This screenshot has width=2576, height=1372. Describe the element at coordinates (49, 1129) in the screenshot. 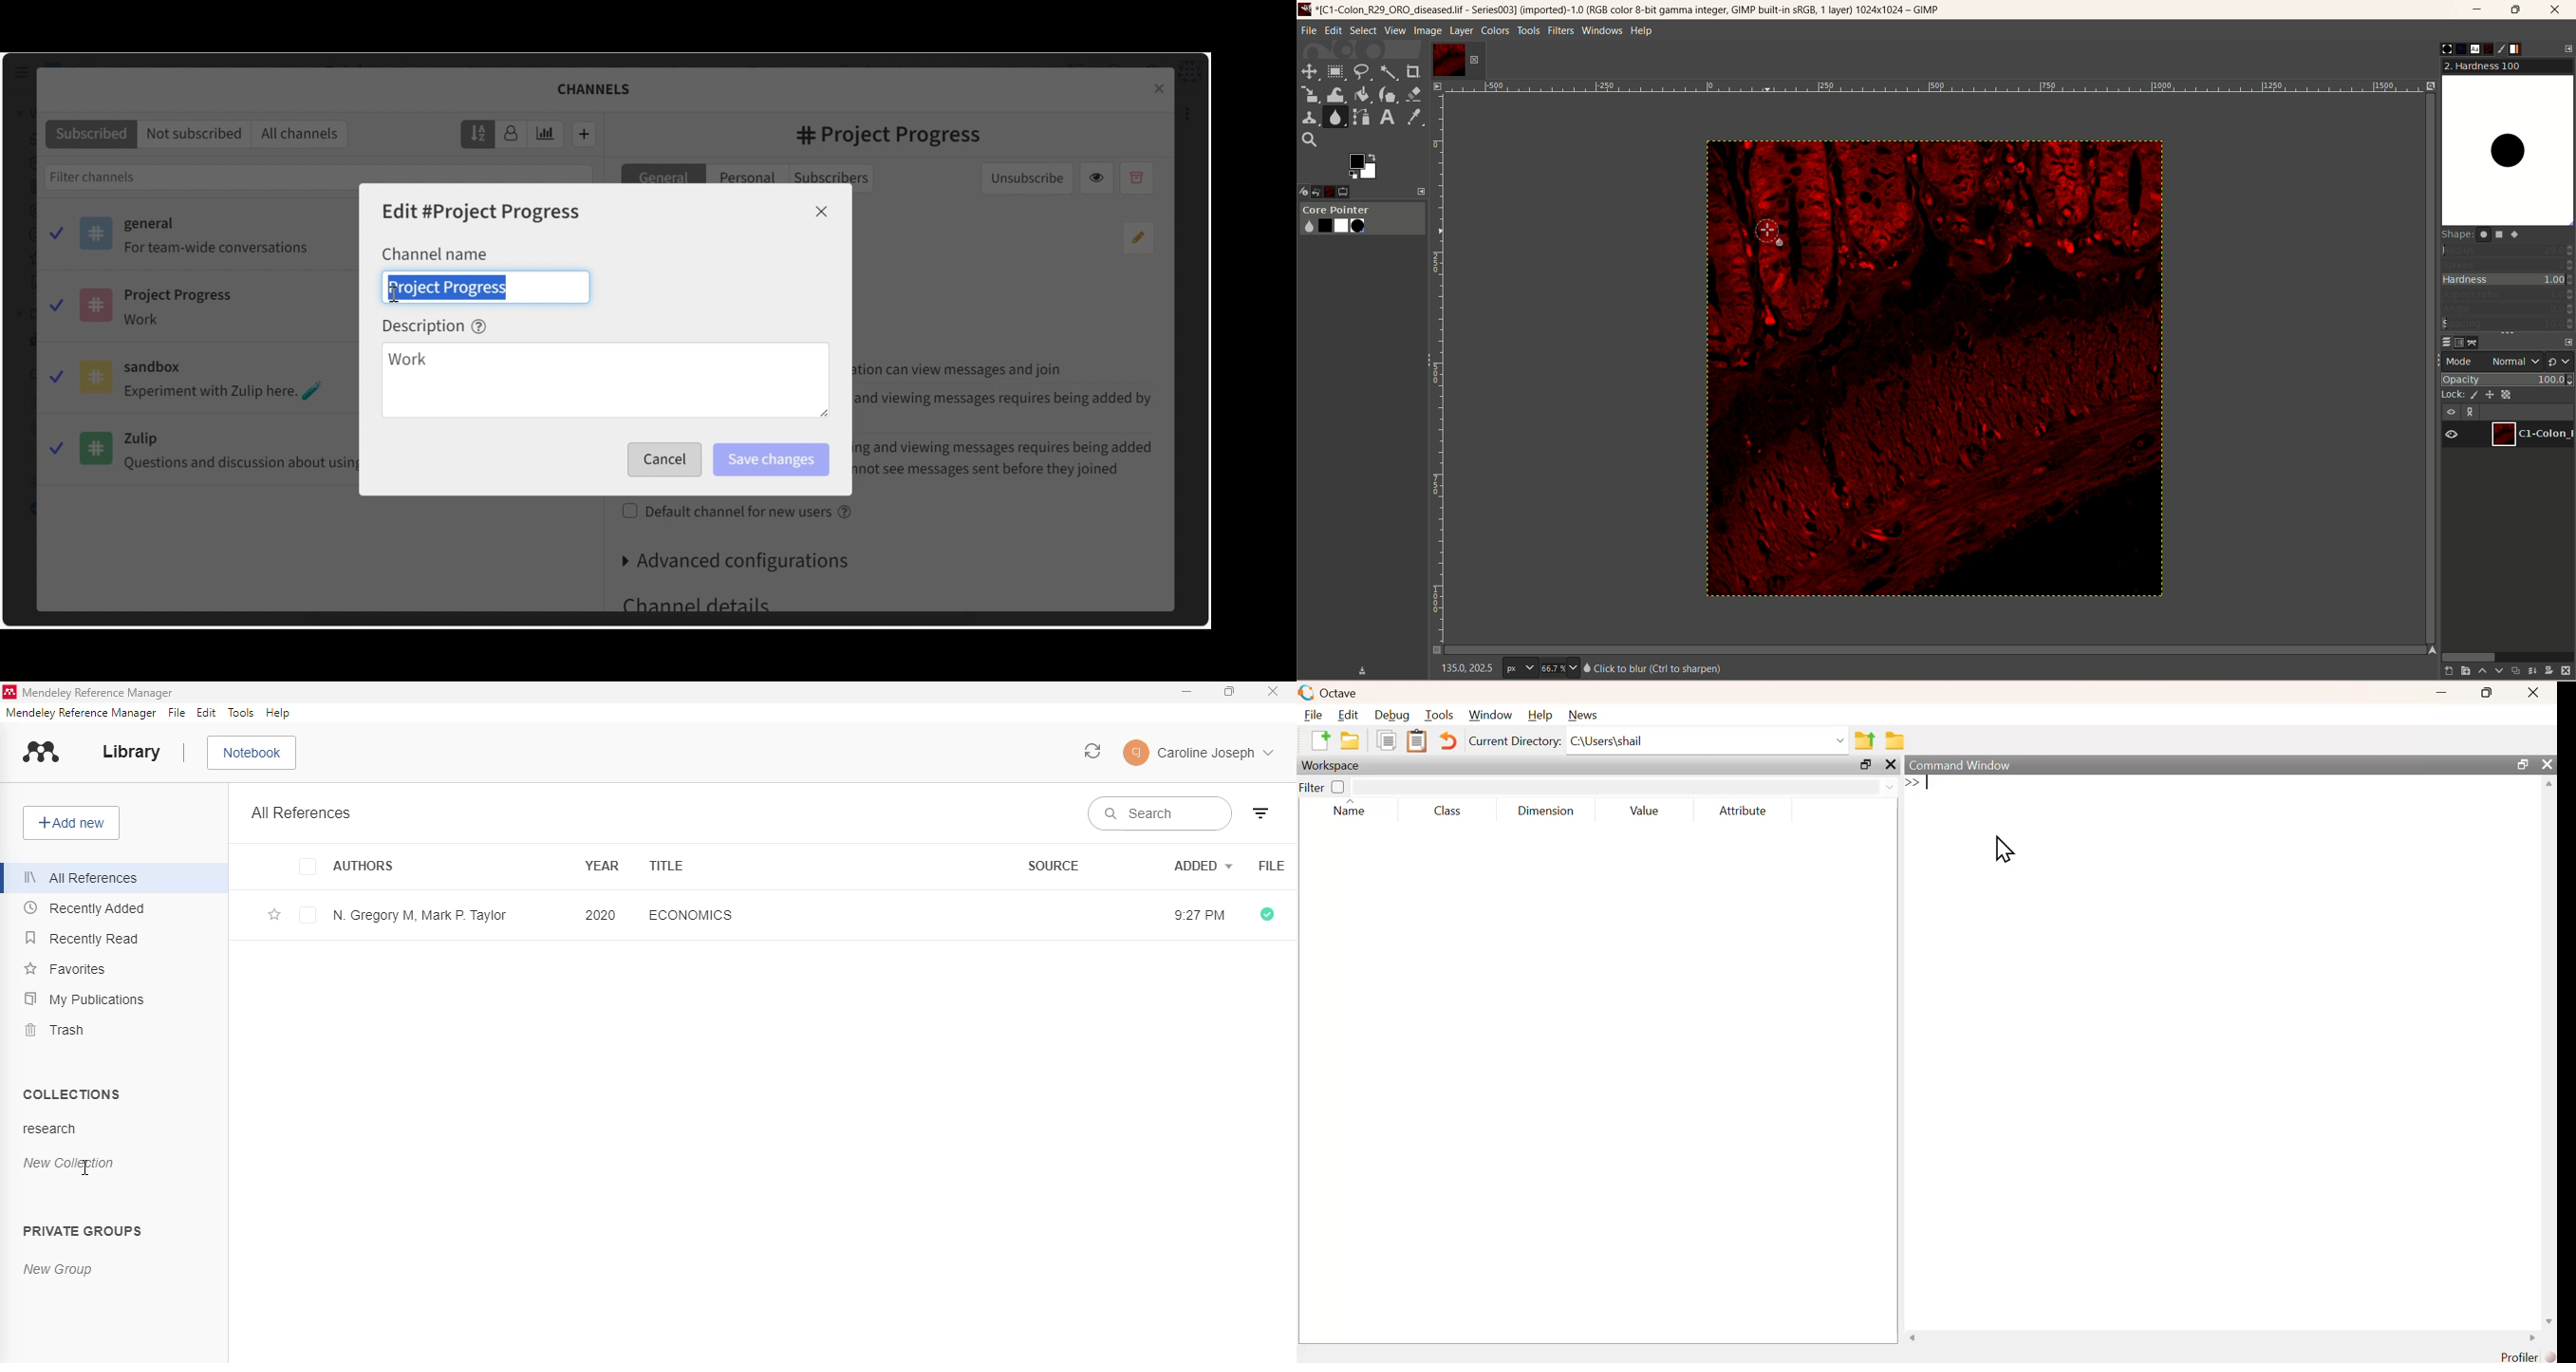

I see `research` at that location.